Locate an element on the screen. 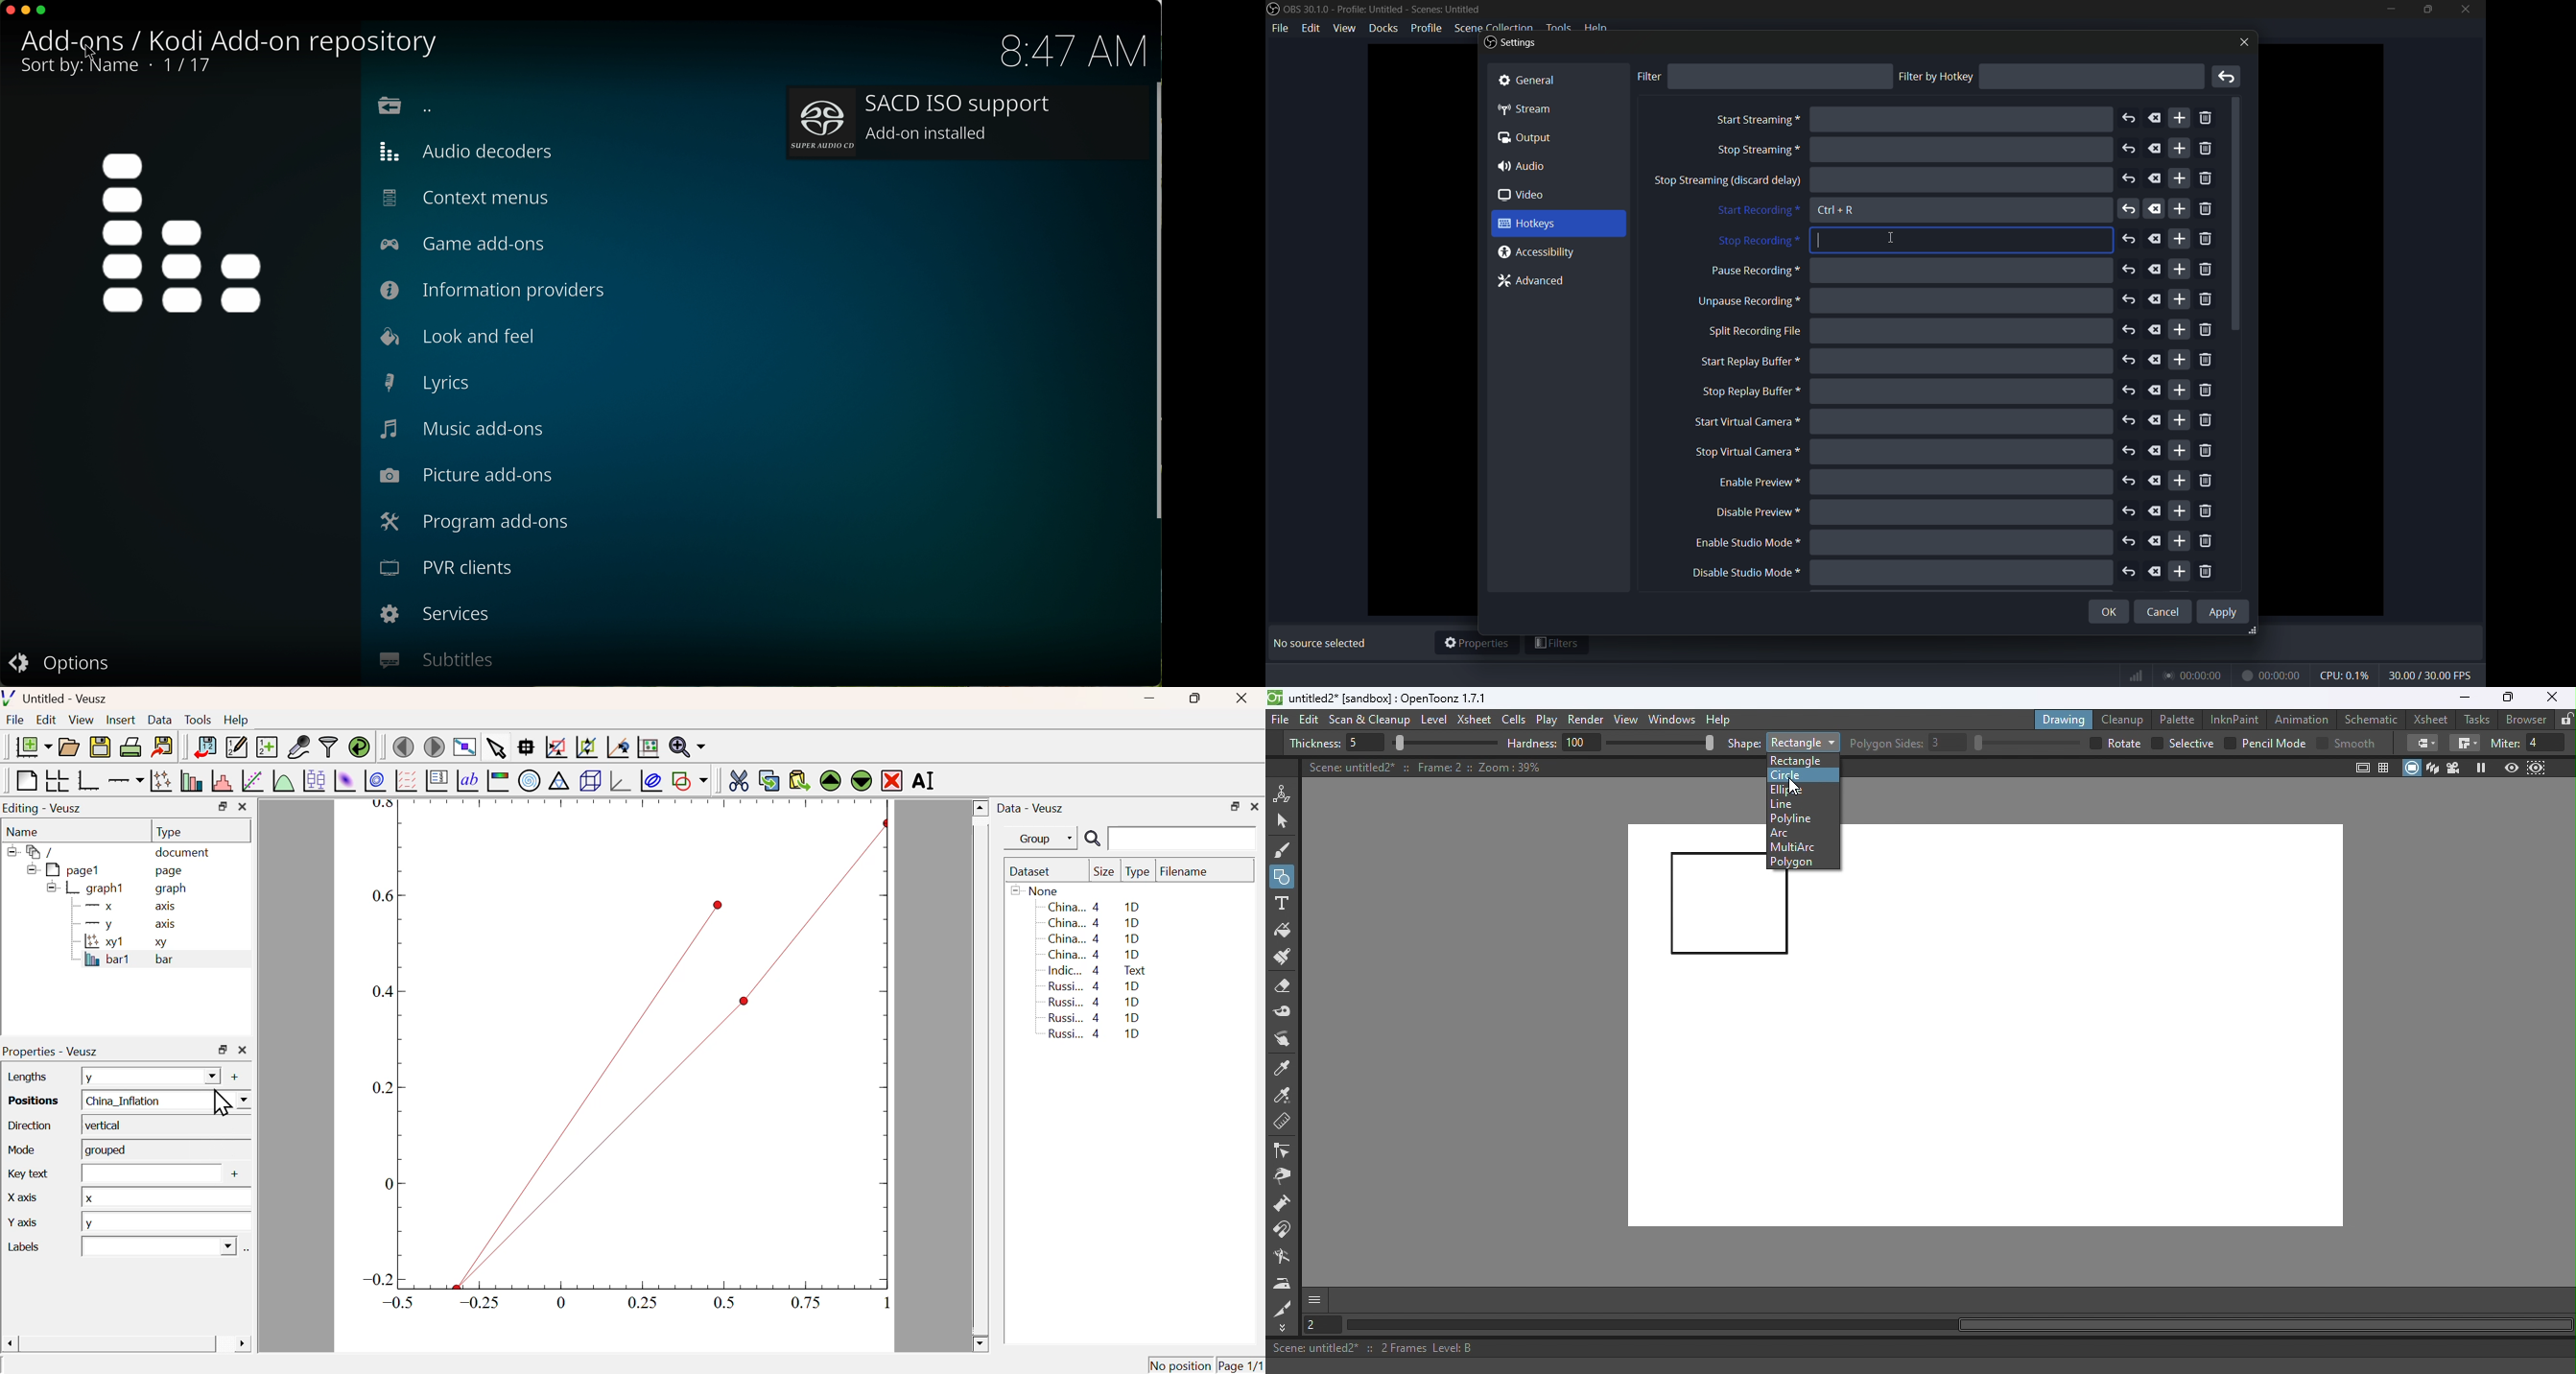 The width and height of the screenshot is (2576, 1400). Style picker tool is located at coordinates (1284, 1069).